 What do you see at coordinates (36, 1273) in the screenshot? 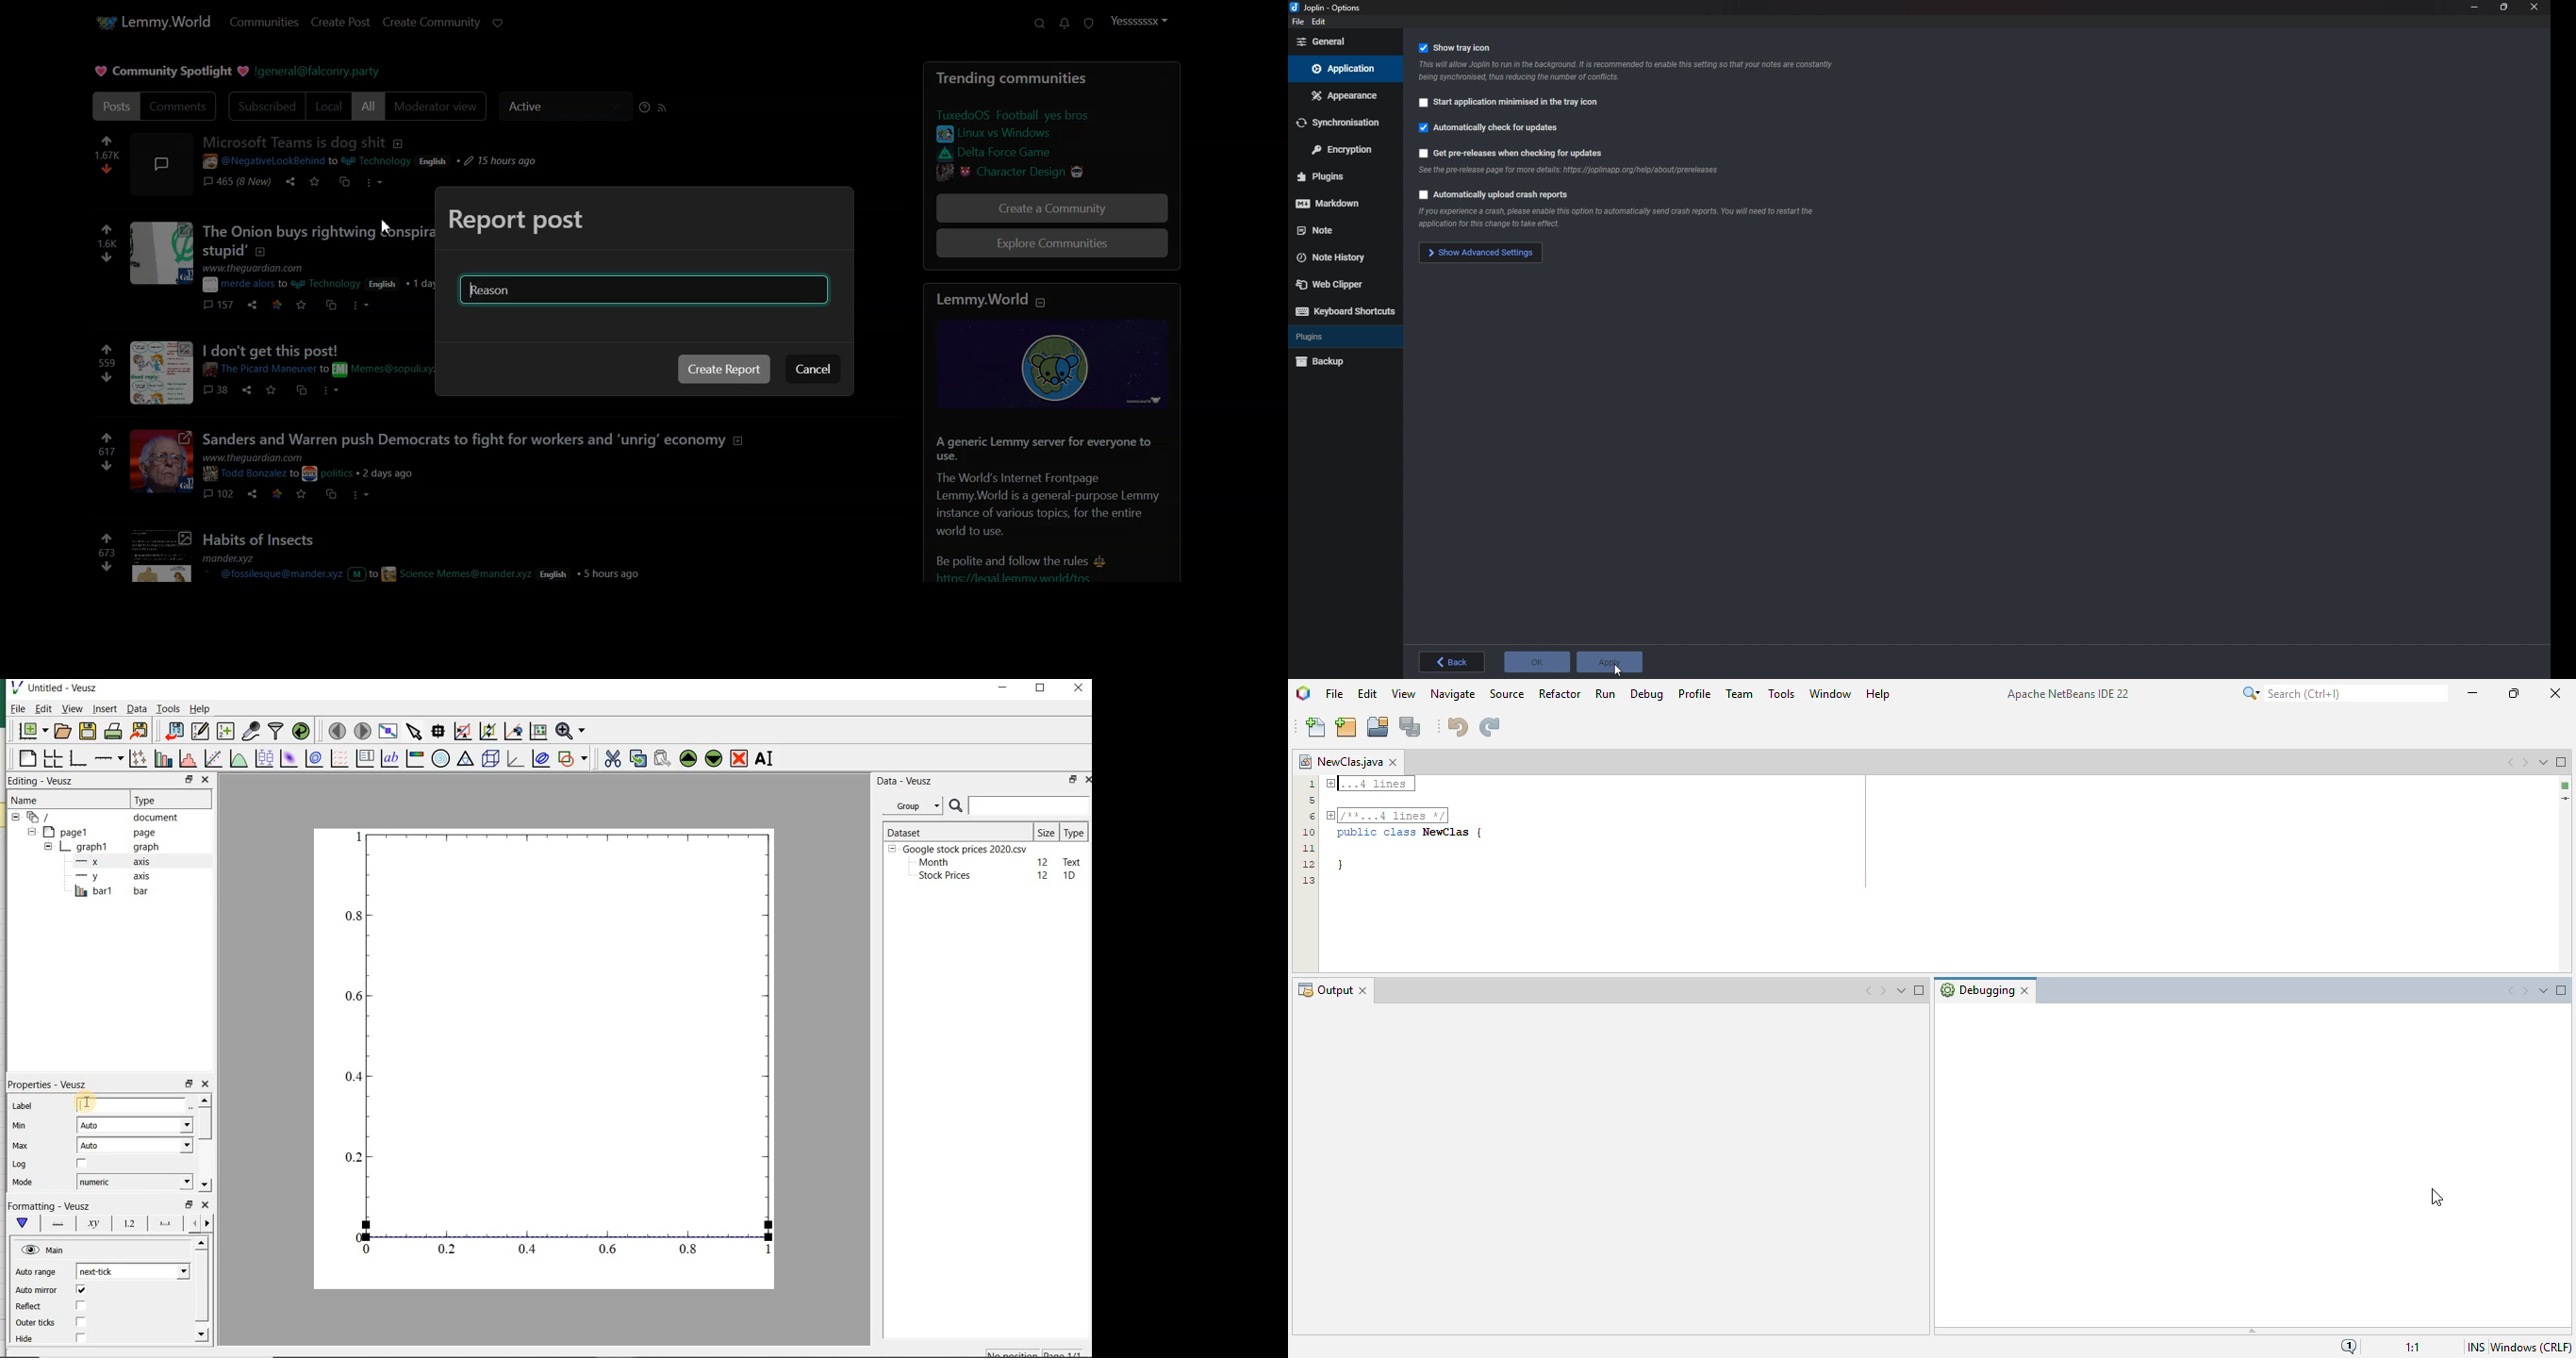
I see `Auto range` at bounding box center [36, 1273].